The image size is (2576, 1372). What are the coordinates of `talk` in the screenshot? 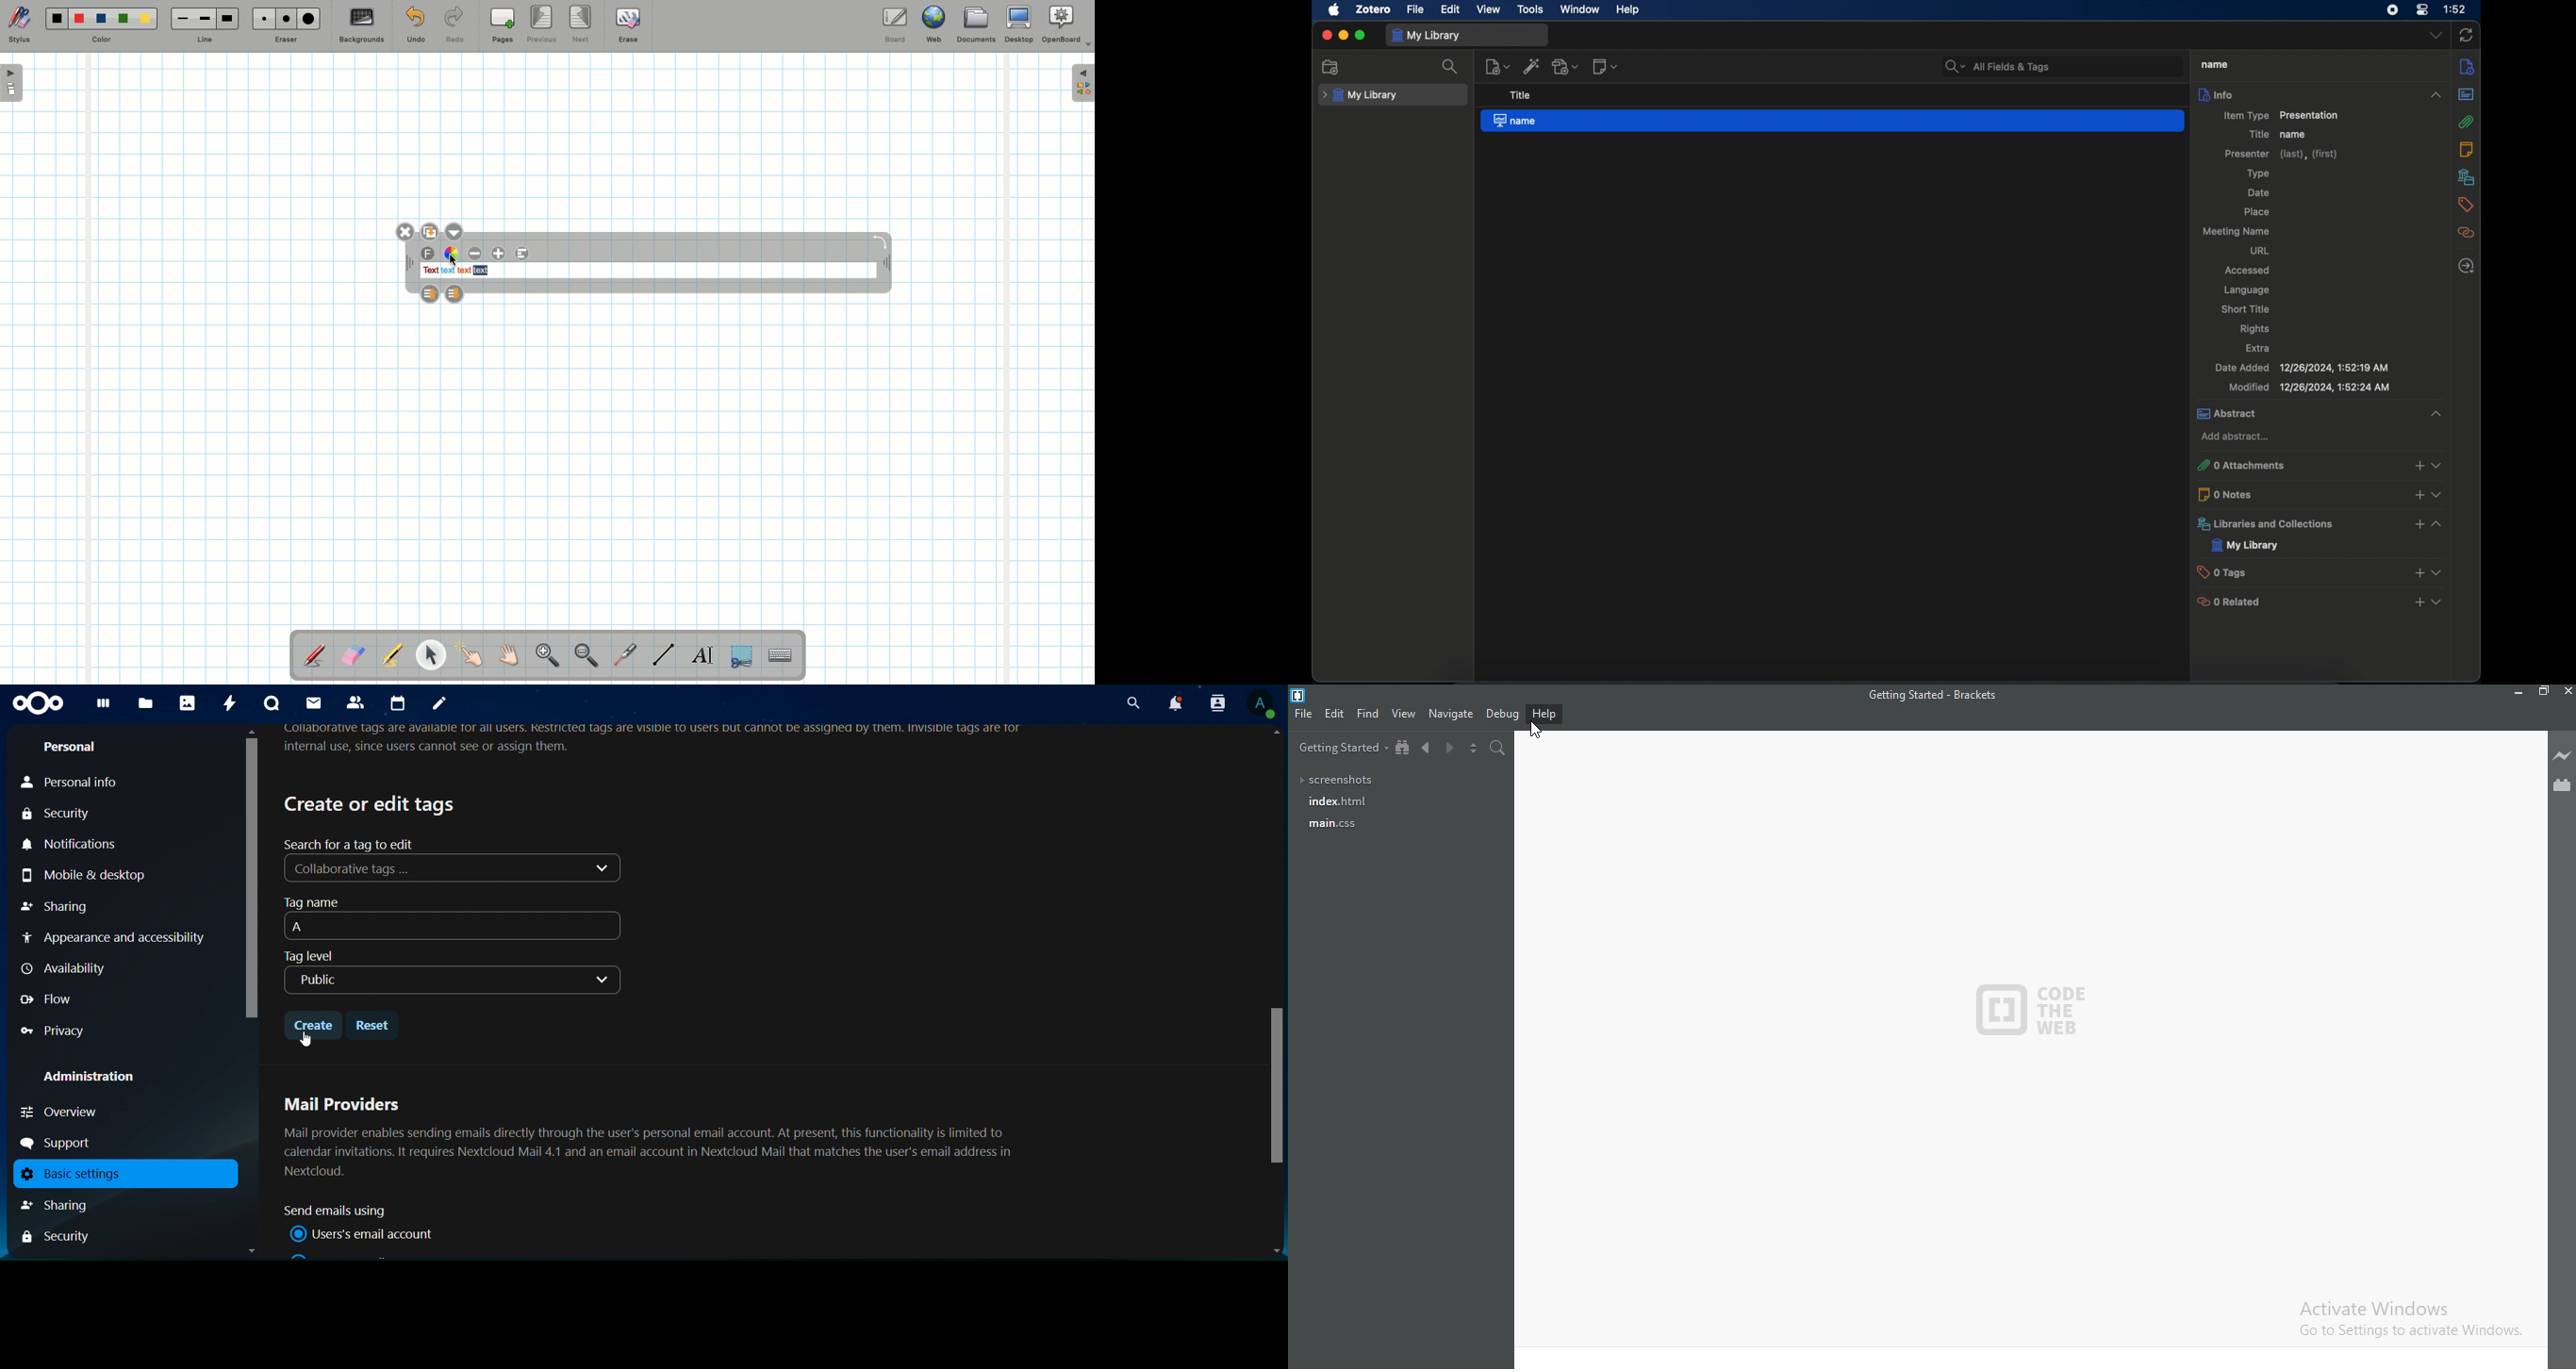 It's located at (270, 703).